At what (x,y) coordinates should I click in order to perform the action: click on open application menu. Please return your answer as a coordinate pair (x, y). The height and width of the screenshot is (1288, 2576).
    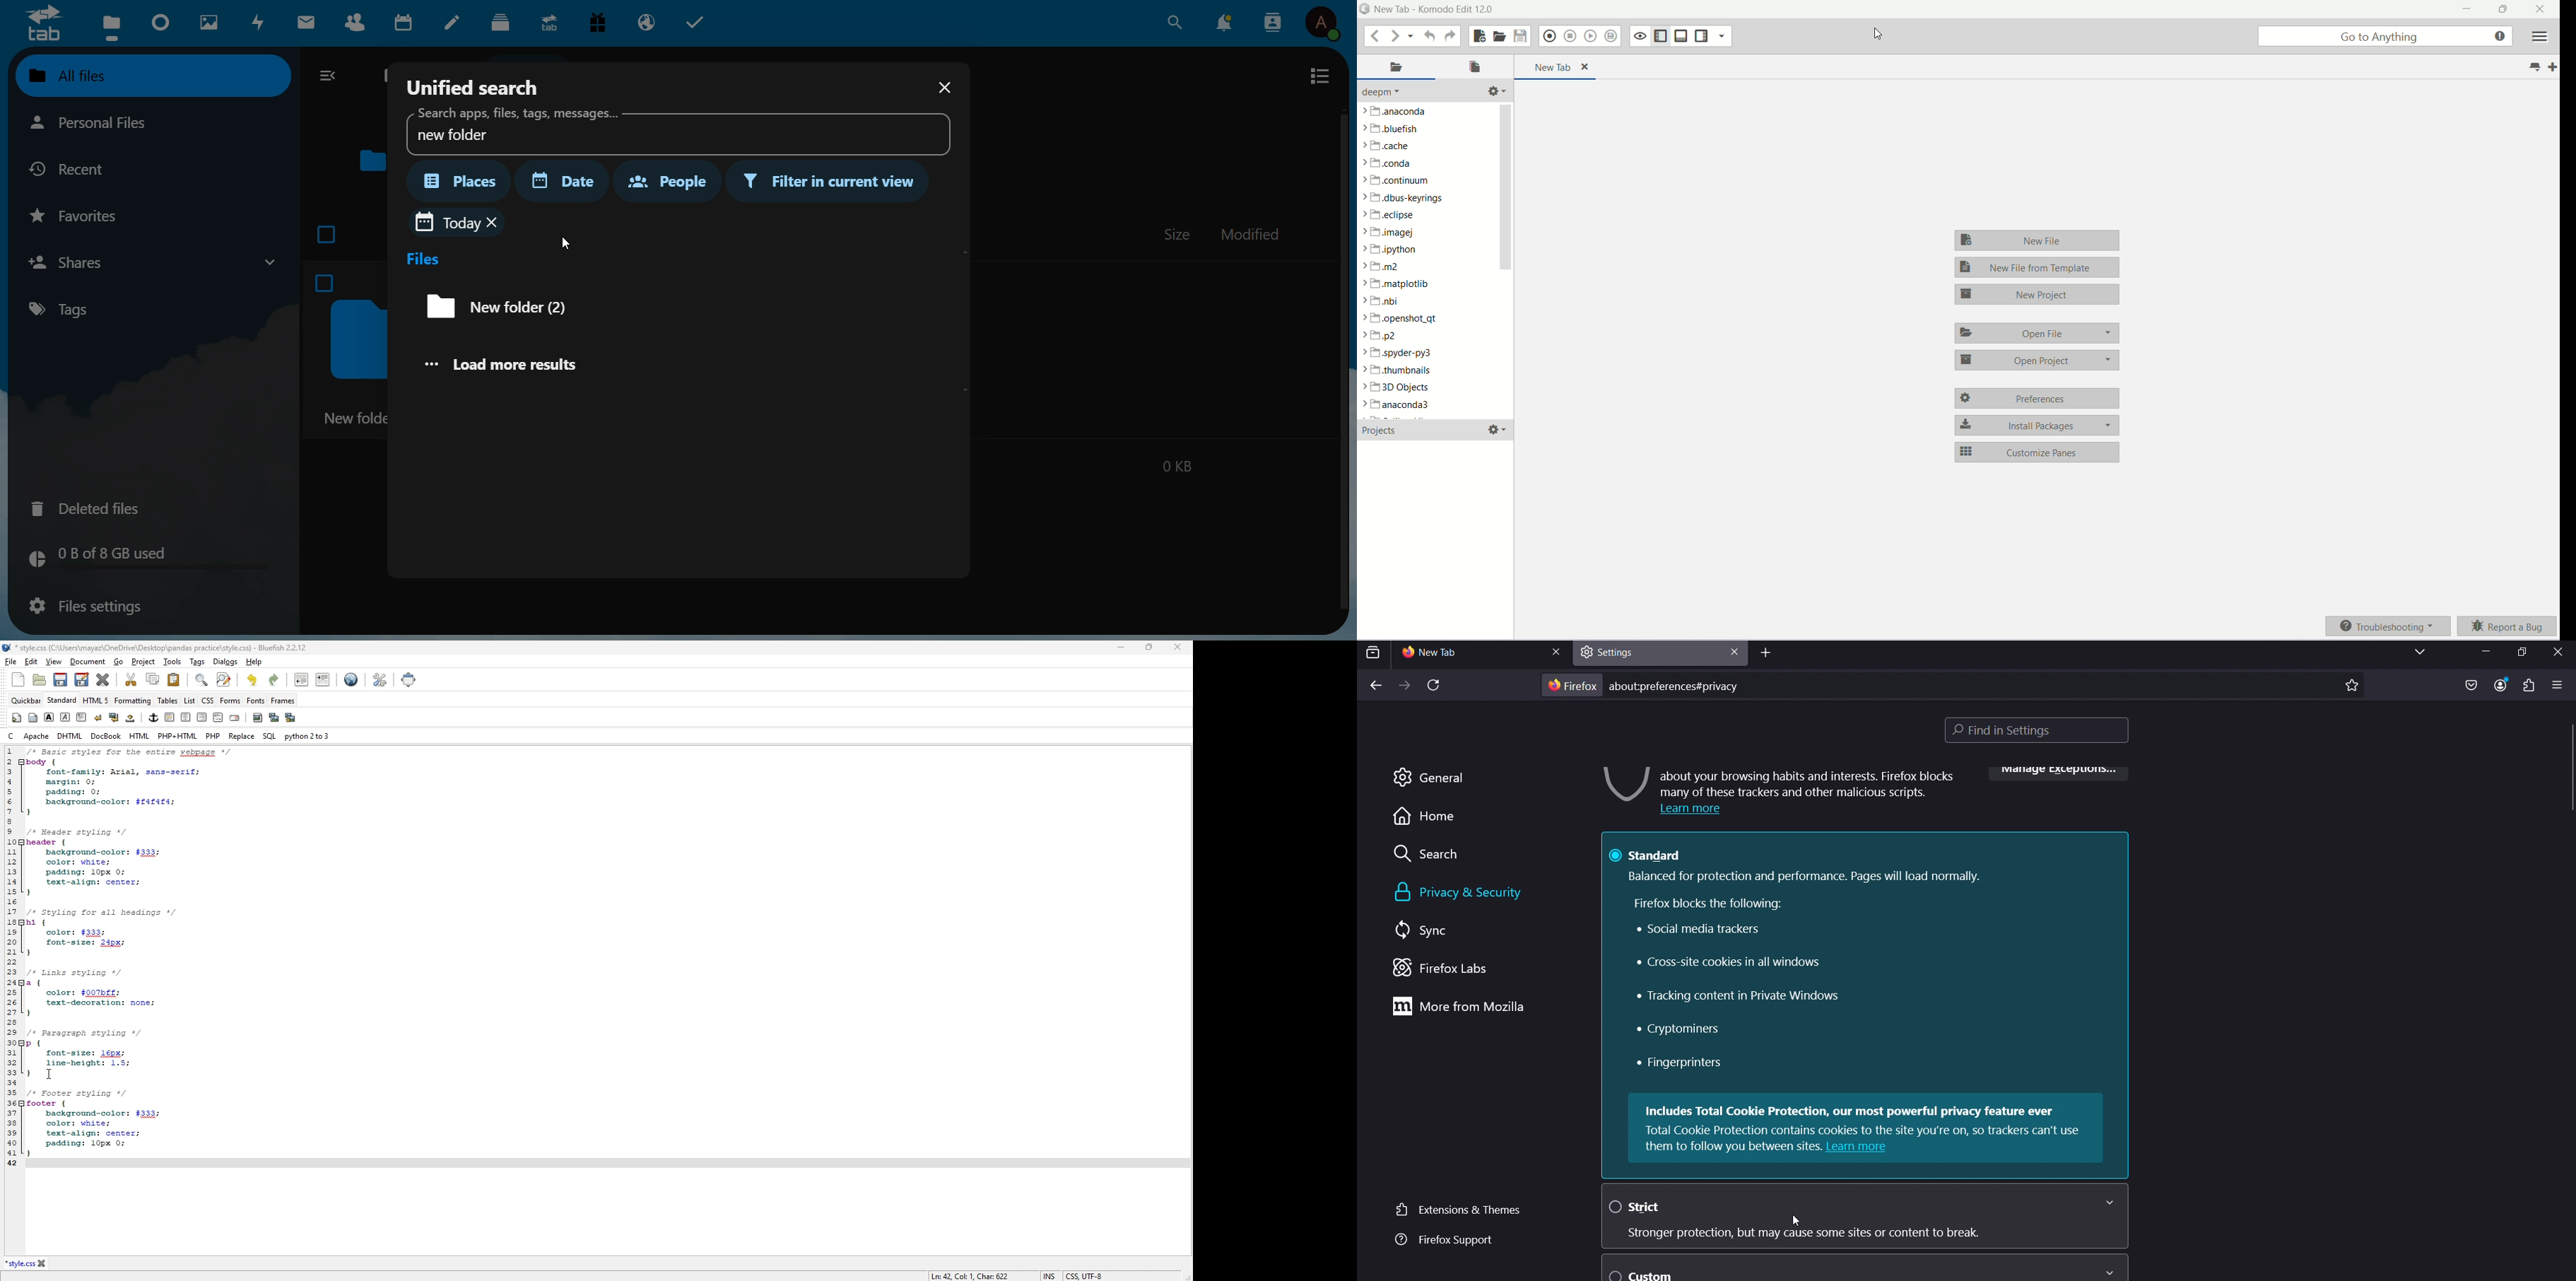
    Looking at the image, I should click on (2558, 685).